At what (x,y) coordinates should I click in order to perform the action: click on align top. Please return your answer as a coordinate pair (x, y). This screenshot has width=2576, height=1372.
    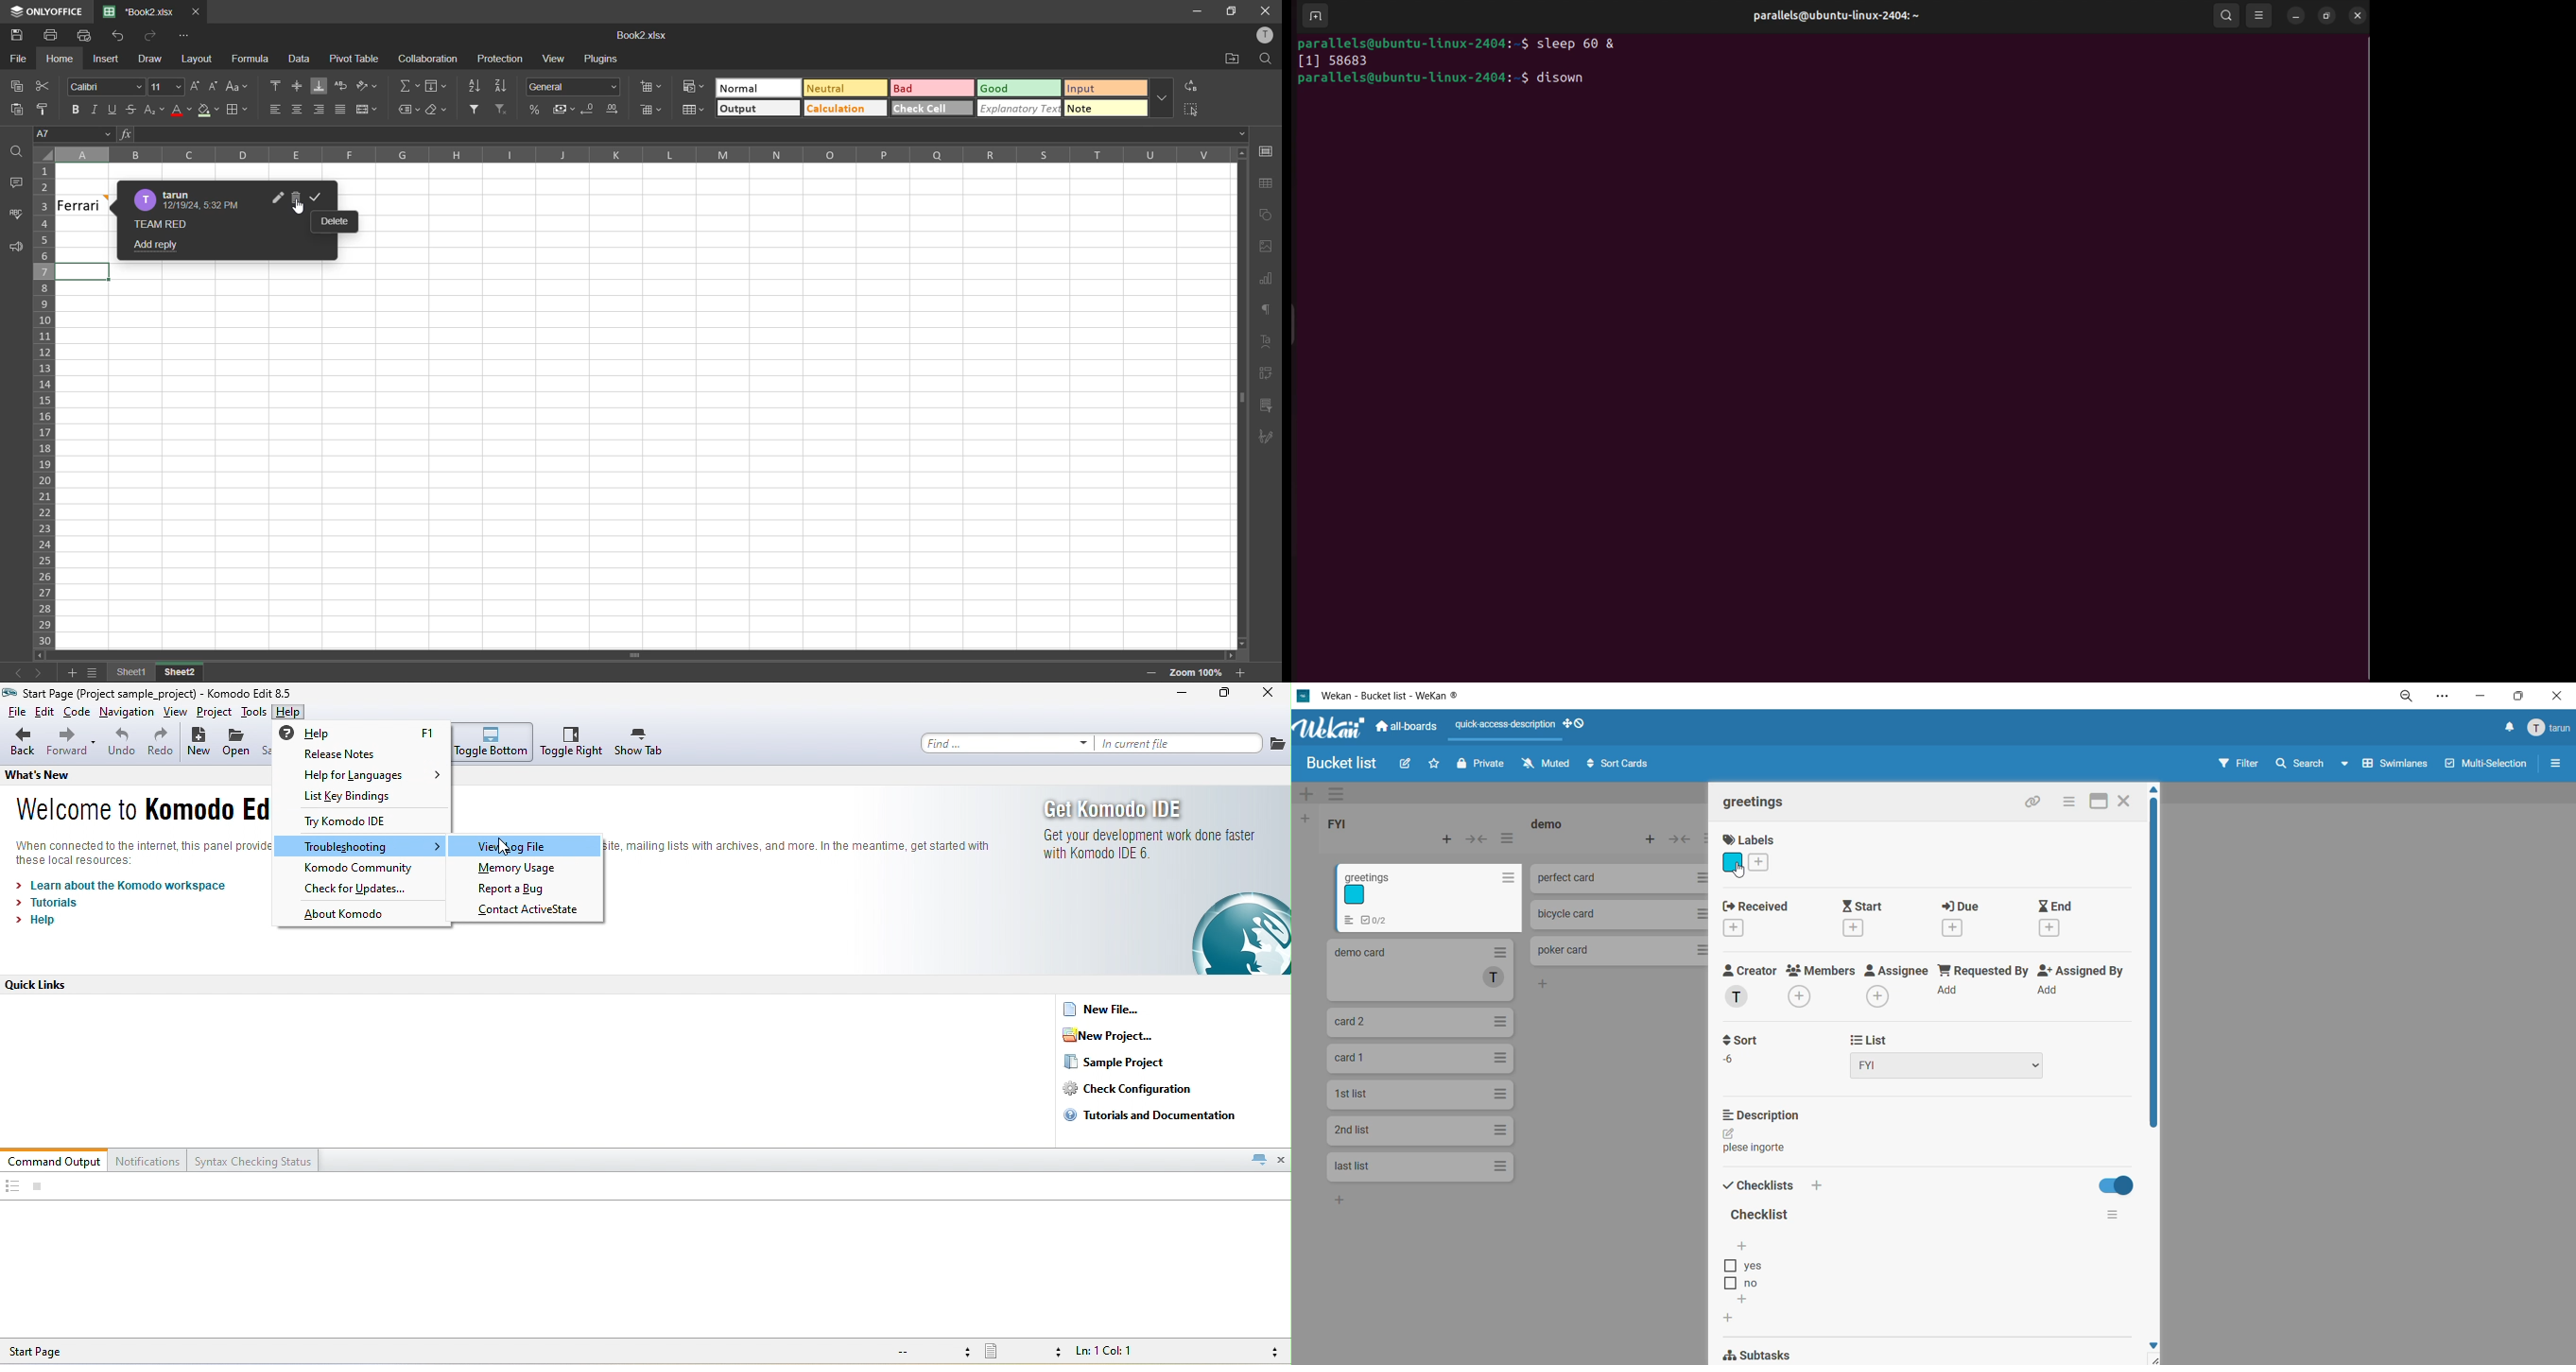
    Looking at the image, I should click on (274, 85).